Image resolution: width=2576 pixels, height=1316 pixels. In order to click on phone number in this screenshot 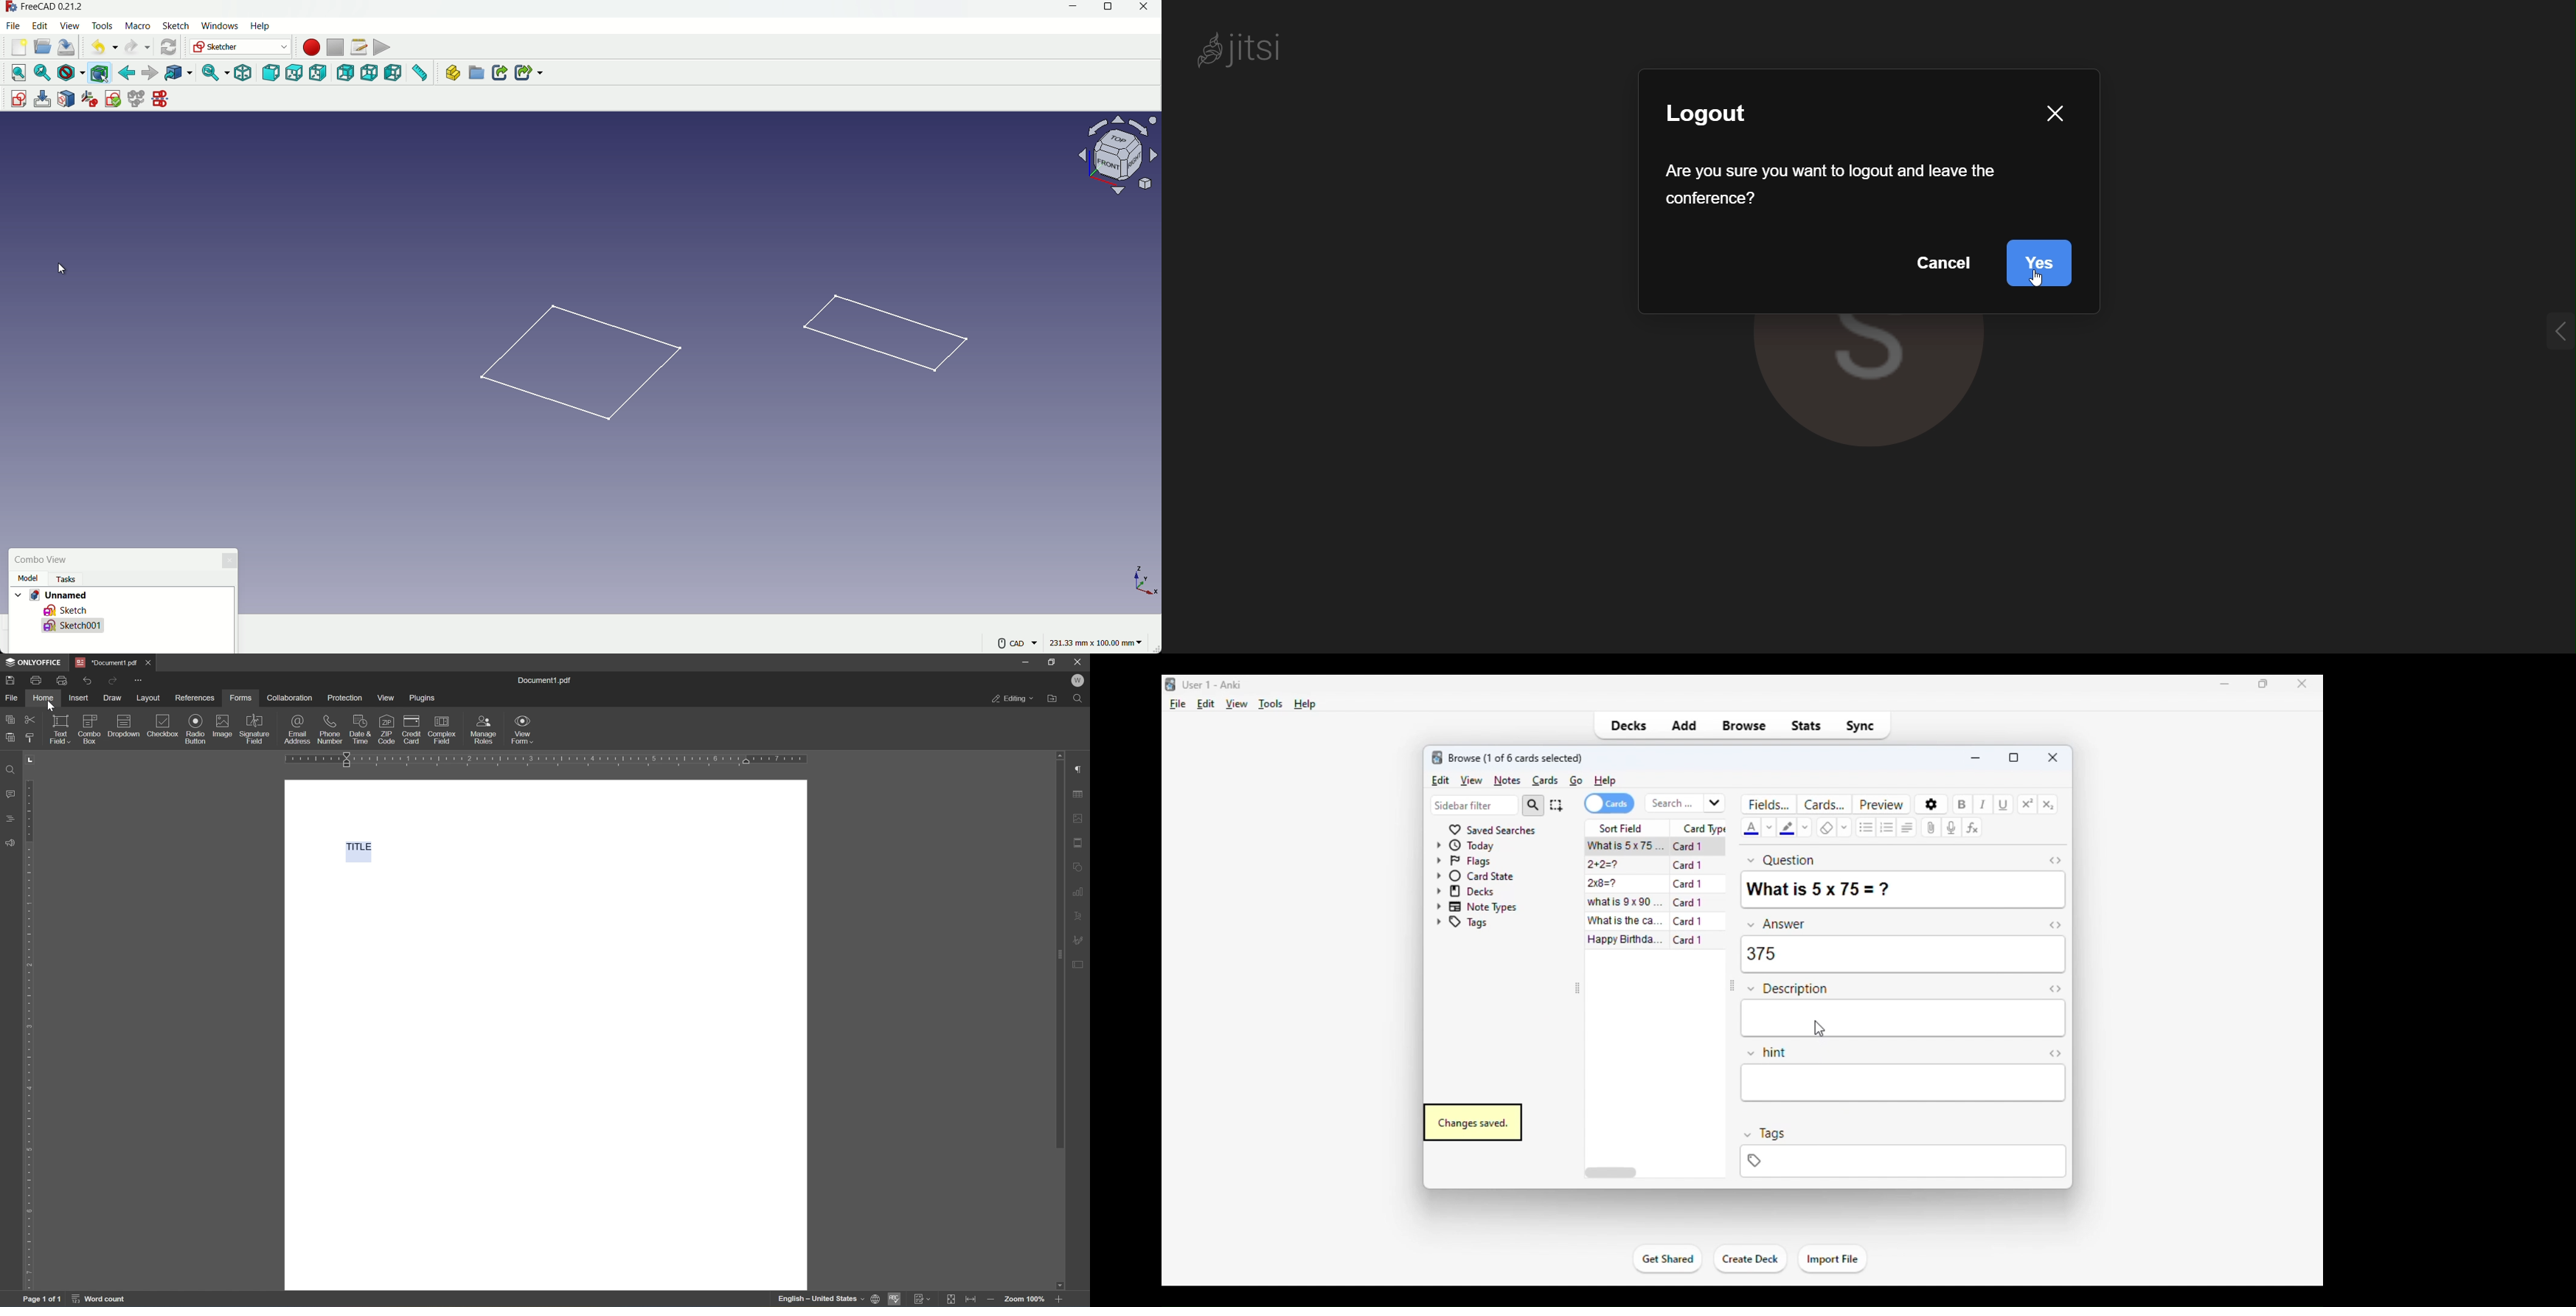, I will do `click(331, 728)`.